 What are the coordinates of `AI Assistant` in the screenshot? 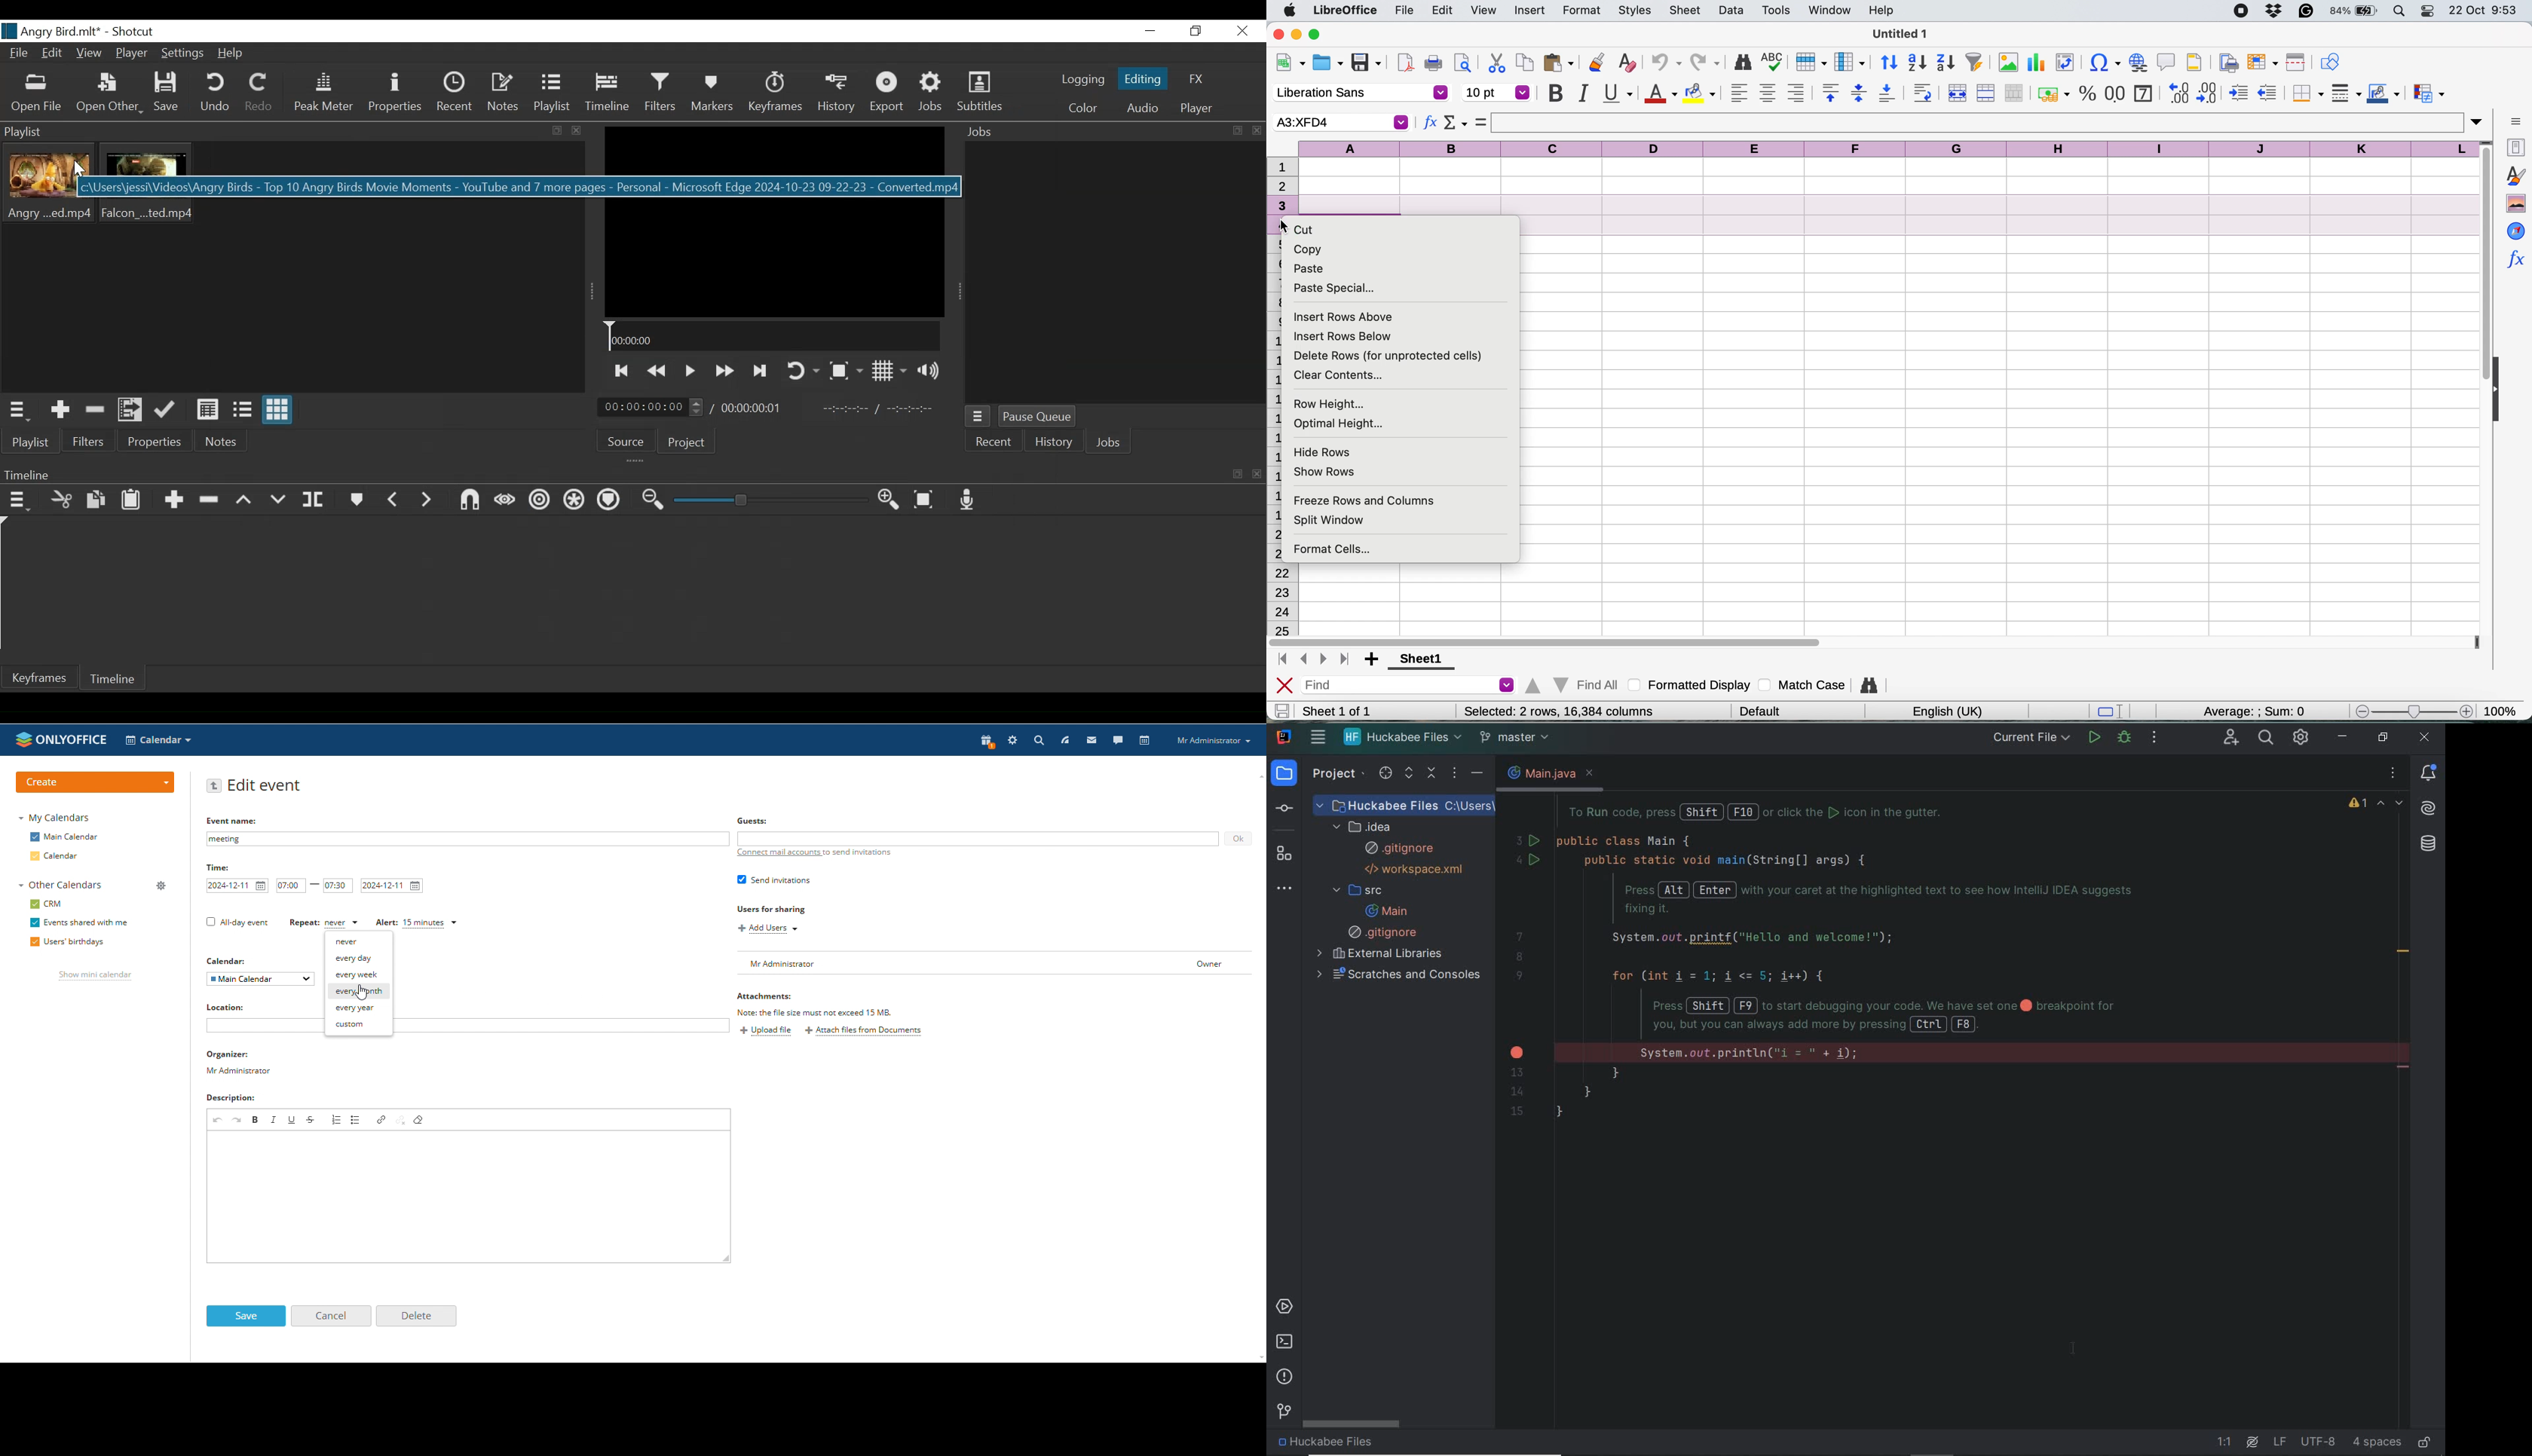 It's located at (2252, 1442).